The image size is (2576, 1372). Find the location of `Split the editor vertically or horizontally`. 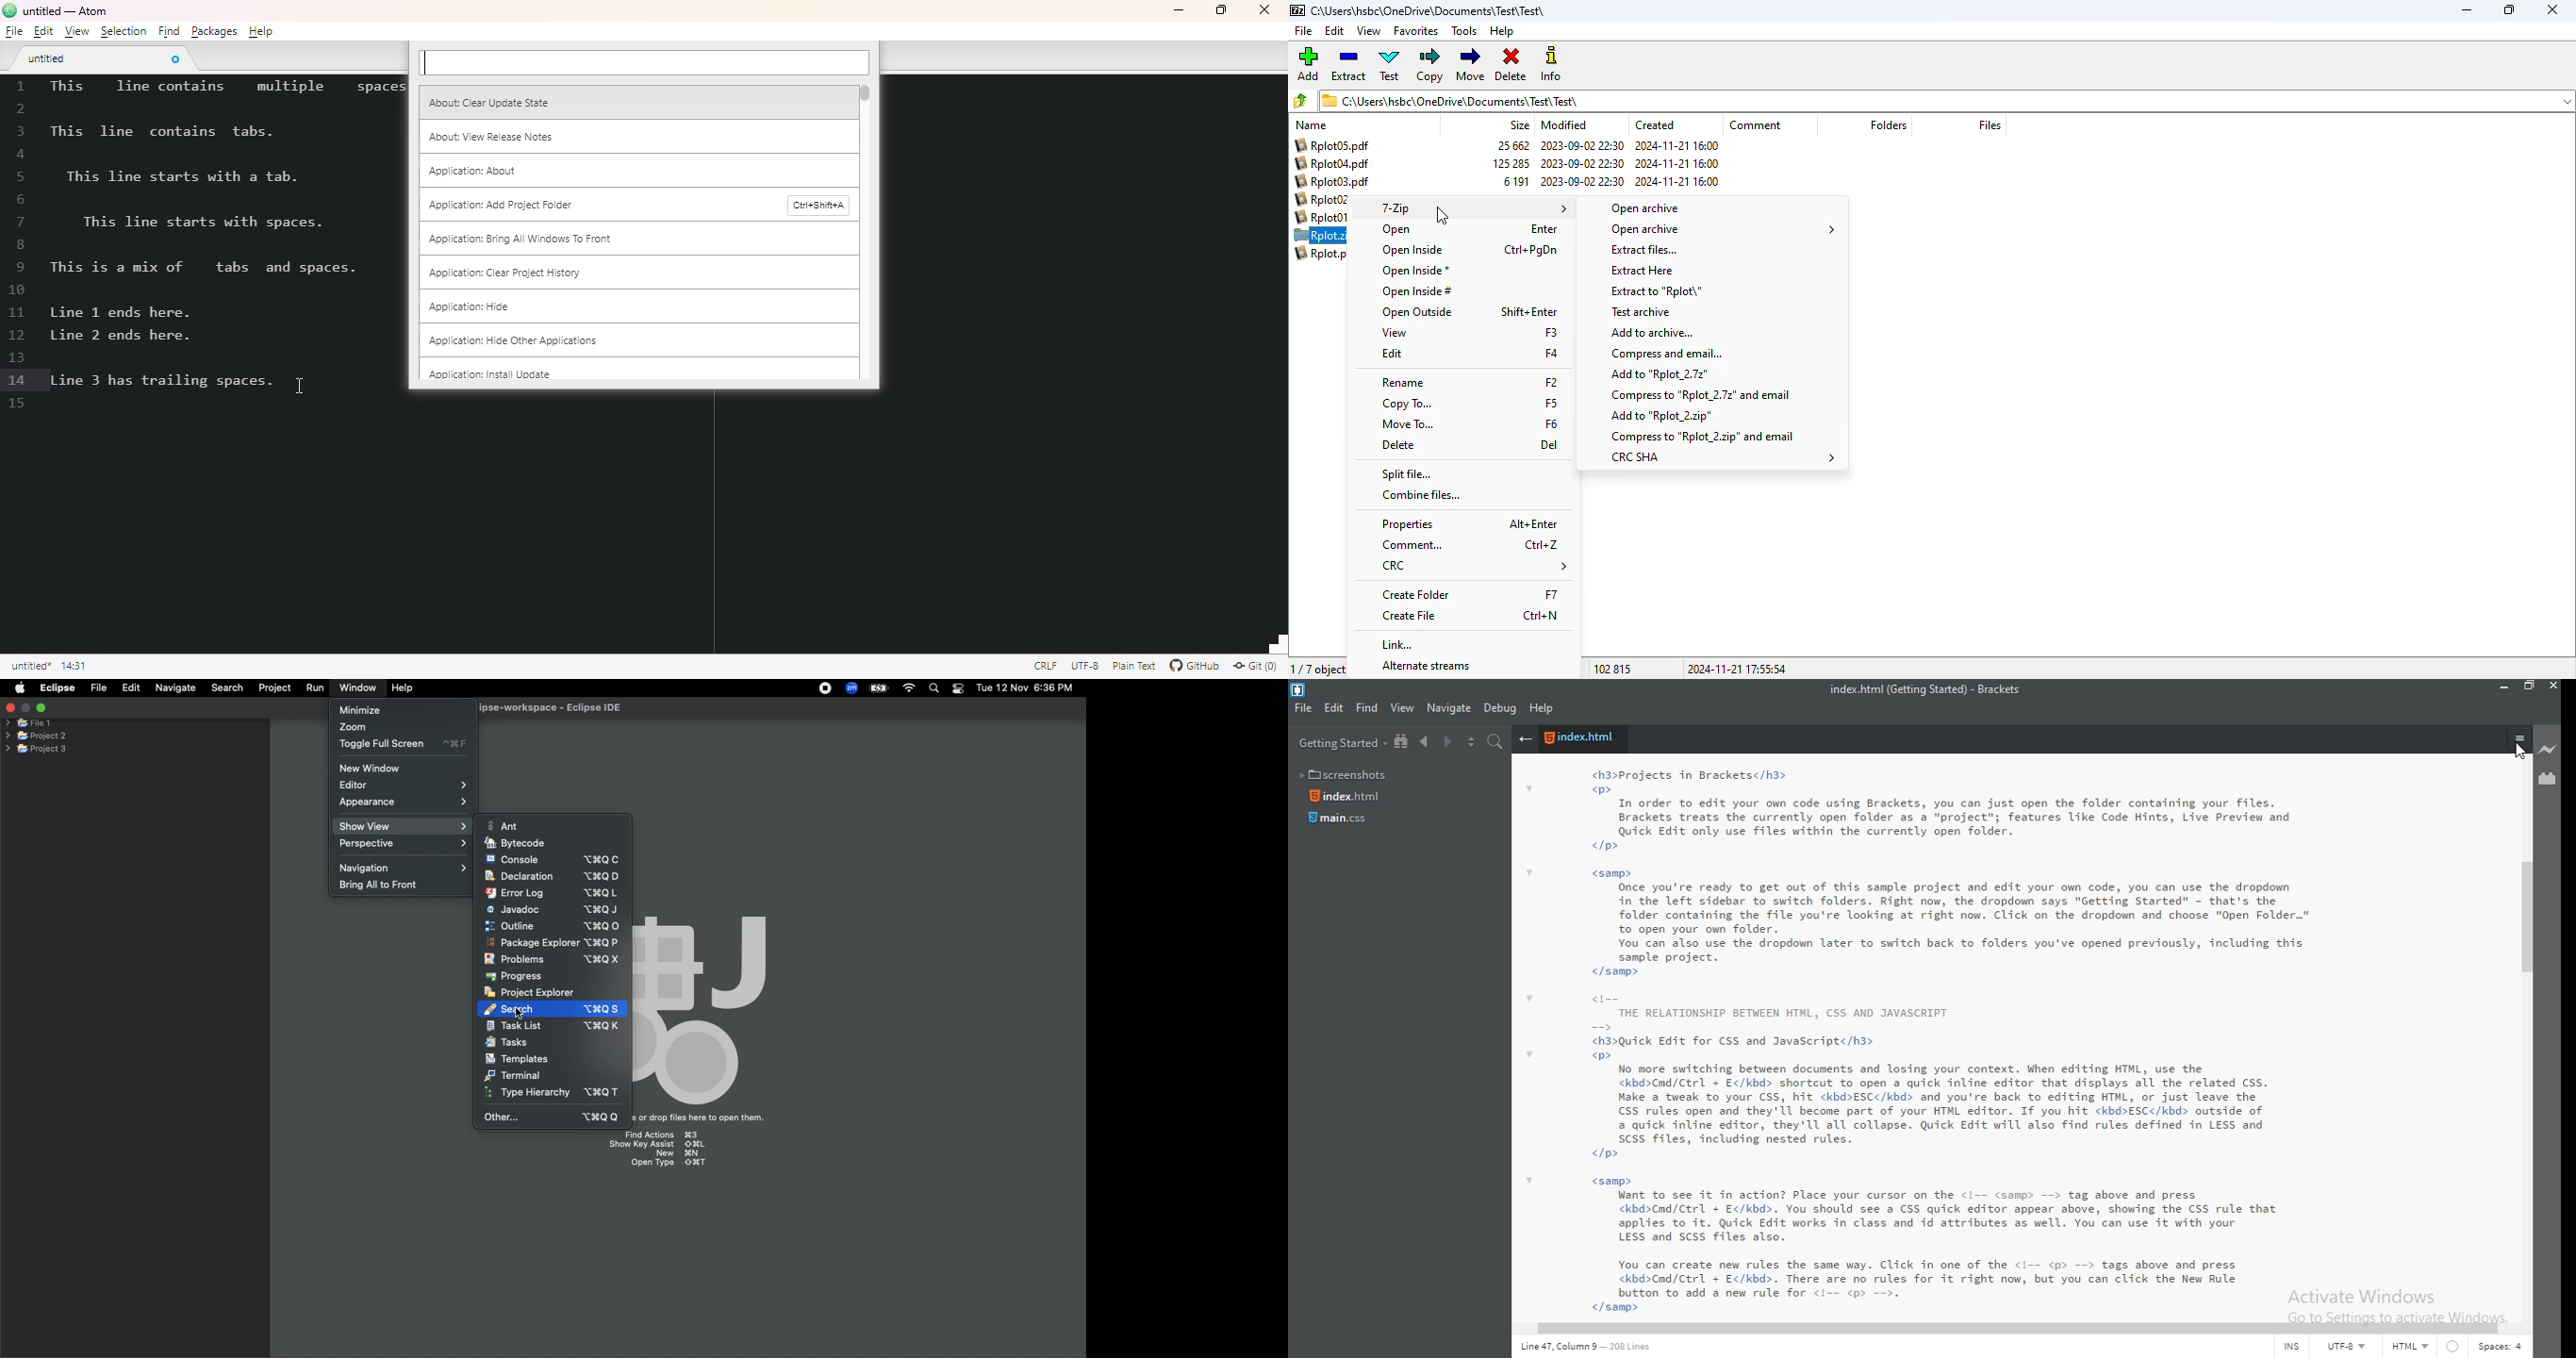

Split the editor vertically or horizontally is located at coordinates (1470, 742).